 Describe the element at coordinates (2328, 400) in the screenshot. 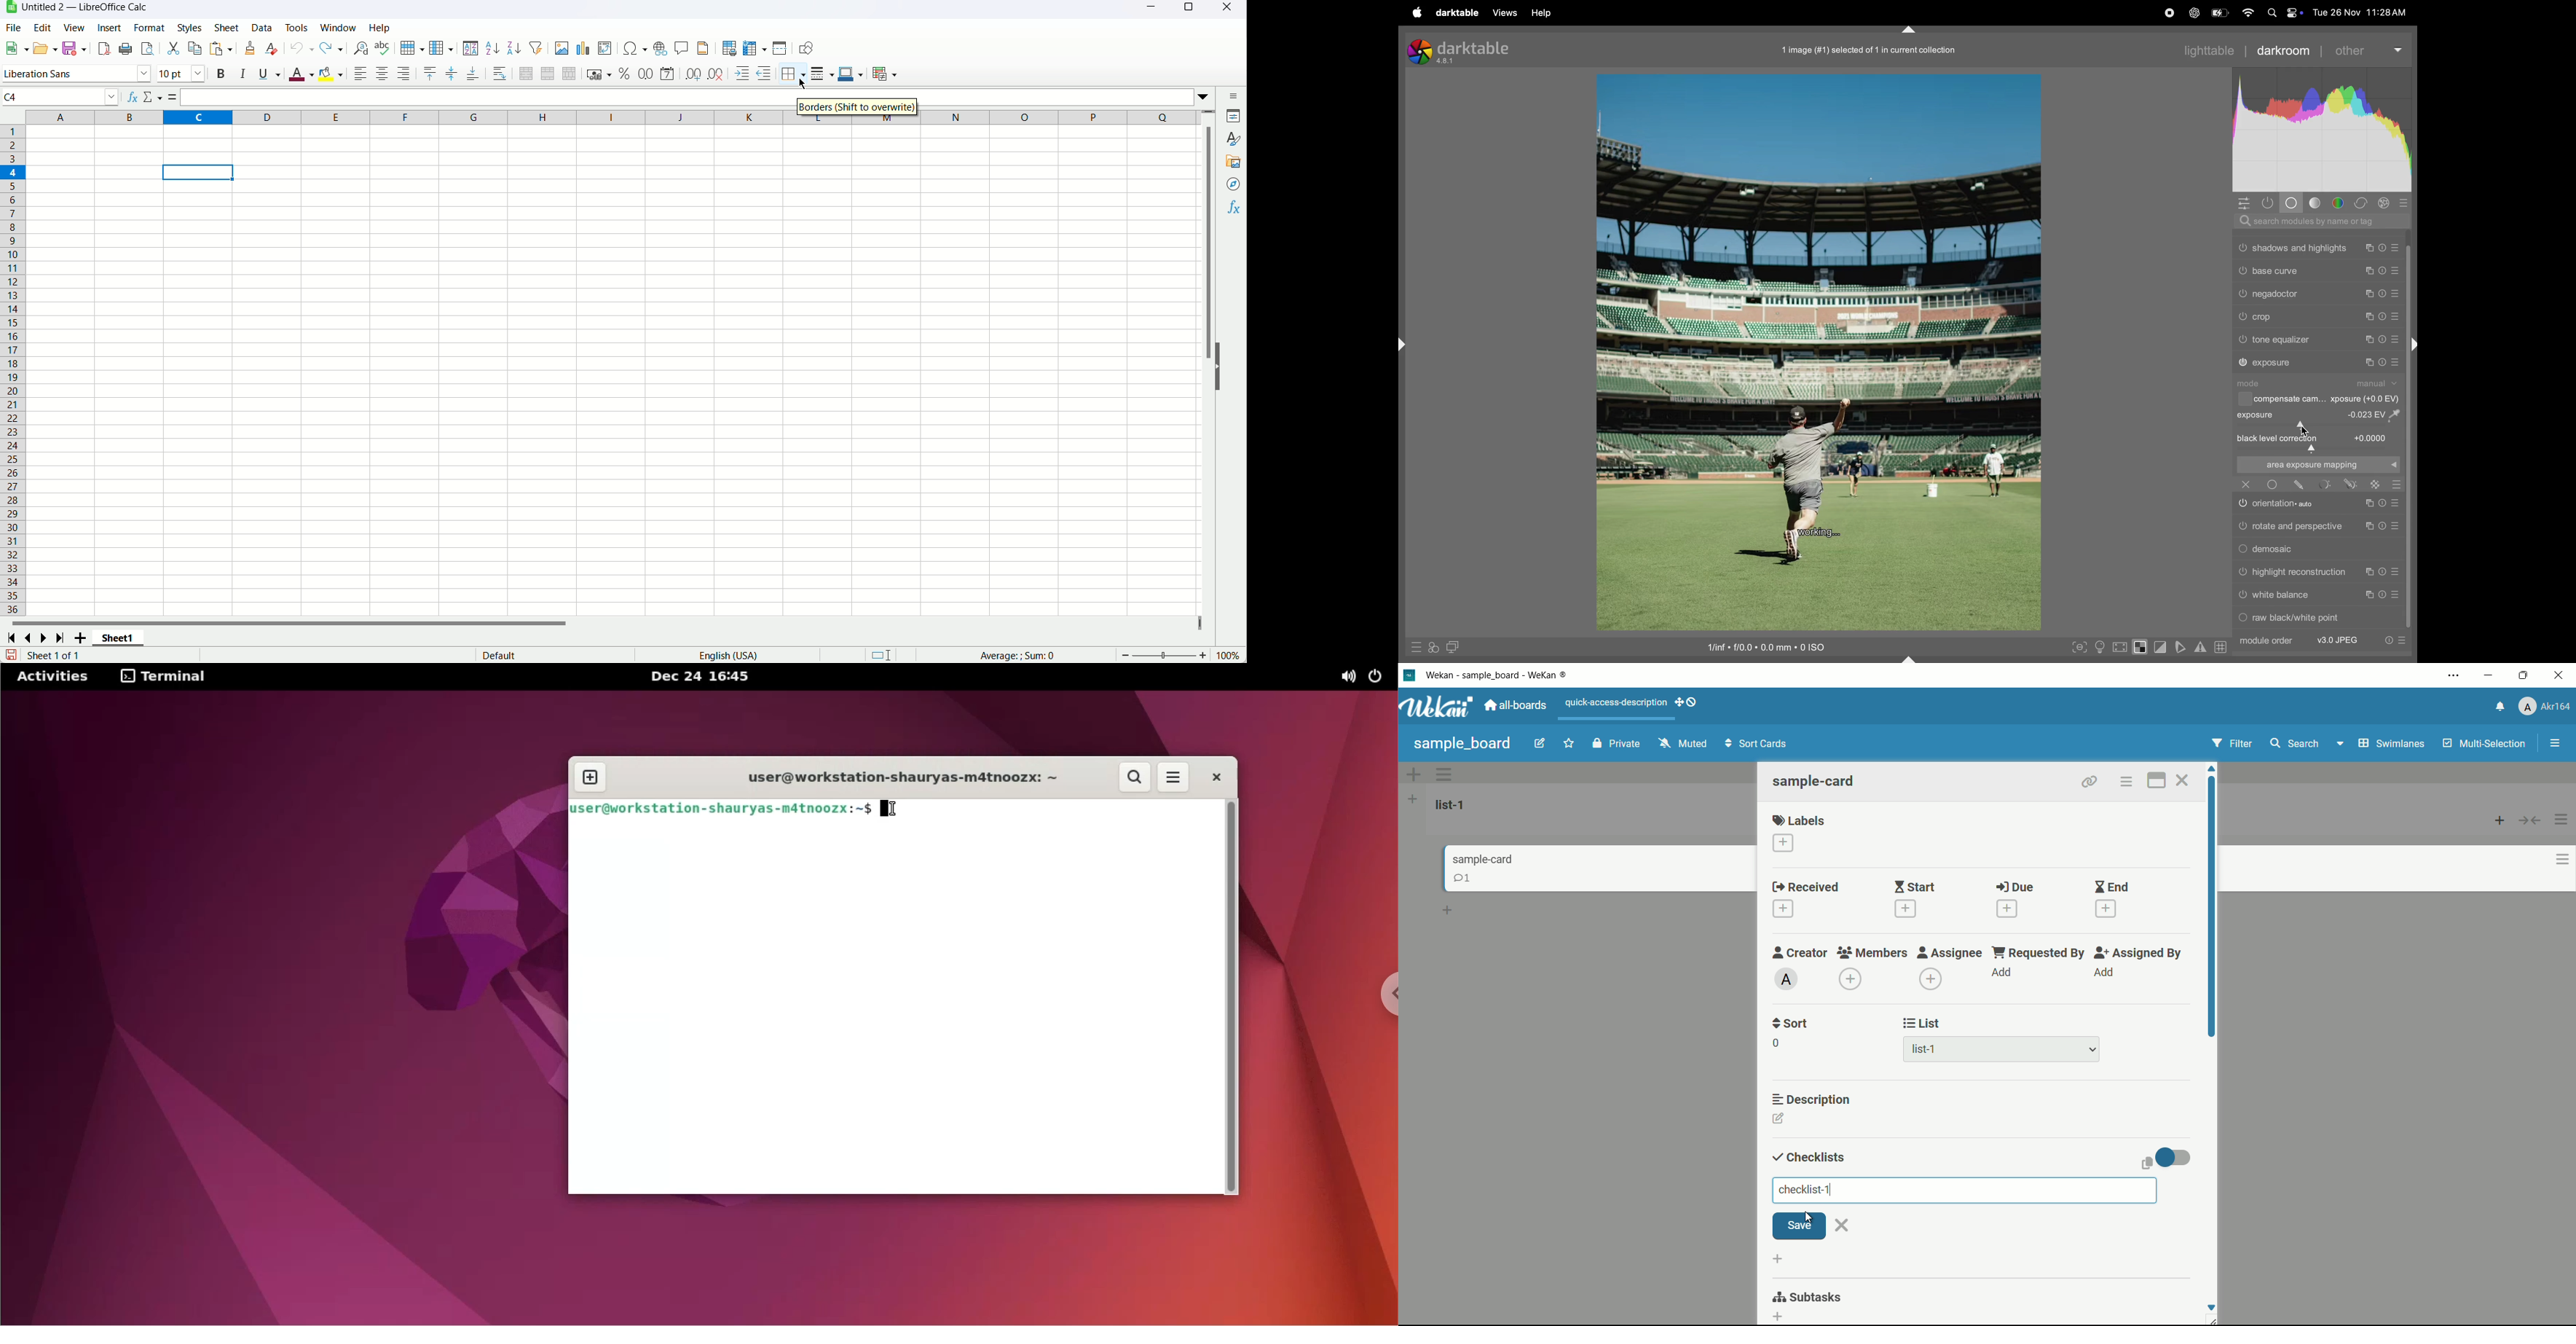

I see `compensate cam... xposure (+0.0 EV)` at that location.